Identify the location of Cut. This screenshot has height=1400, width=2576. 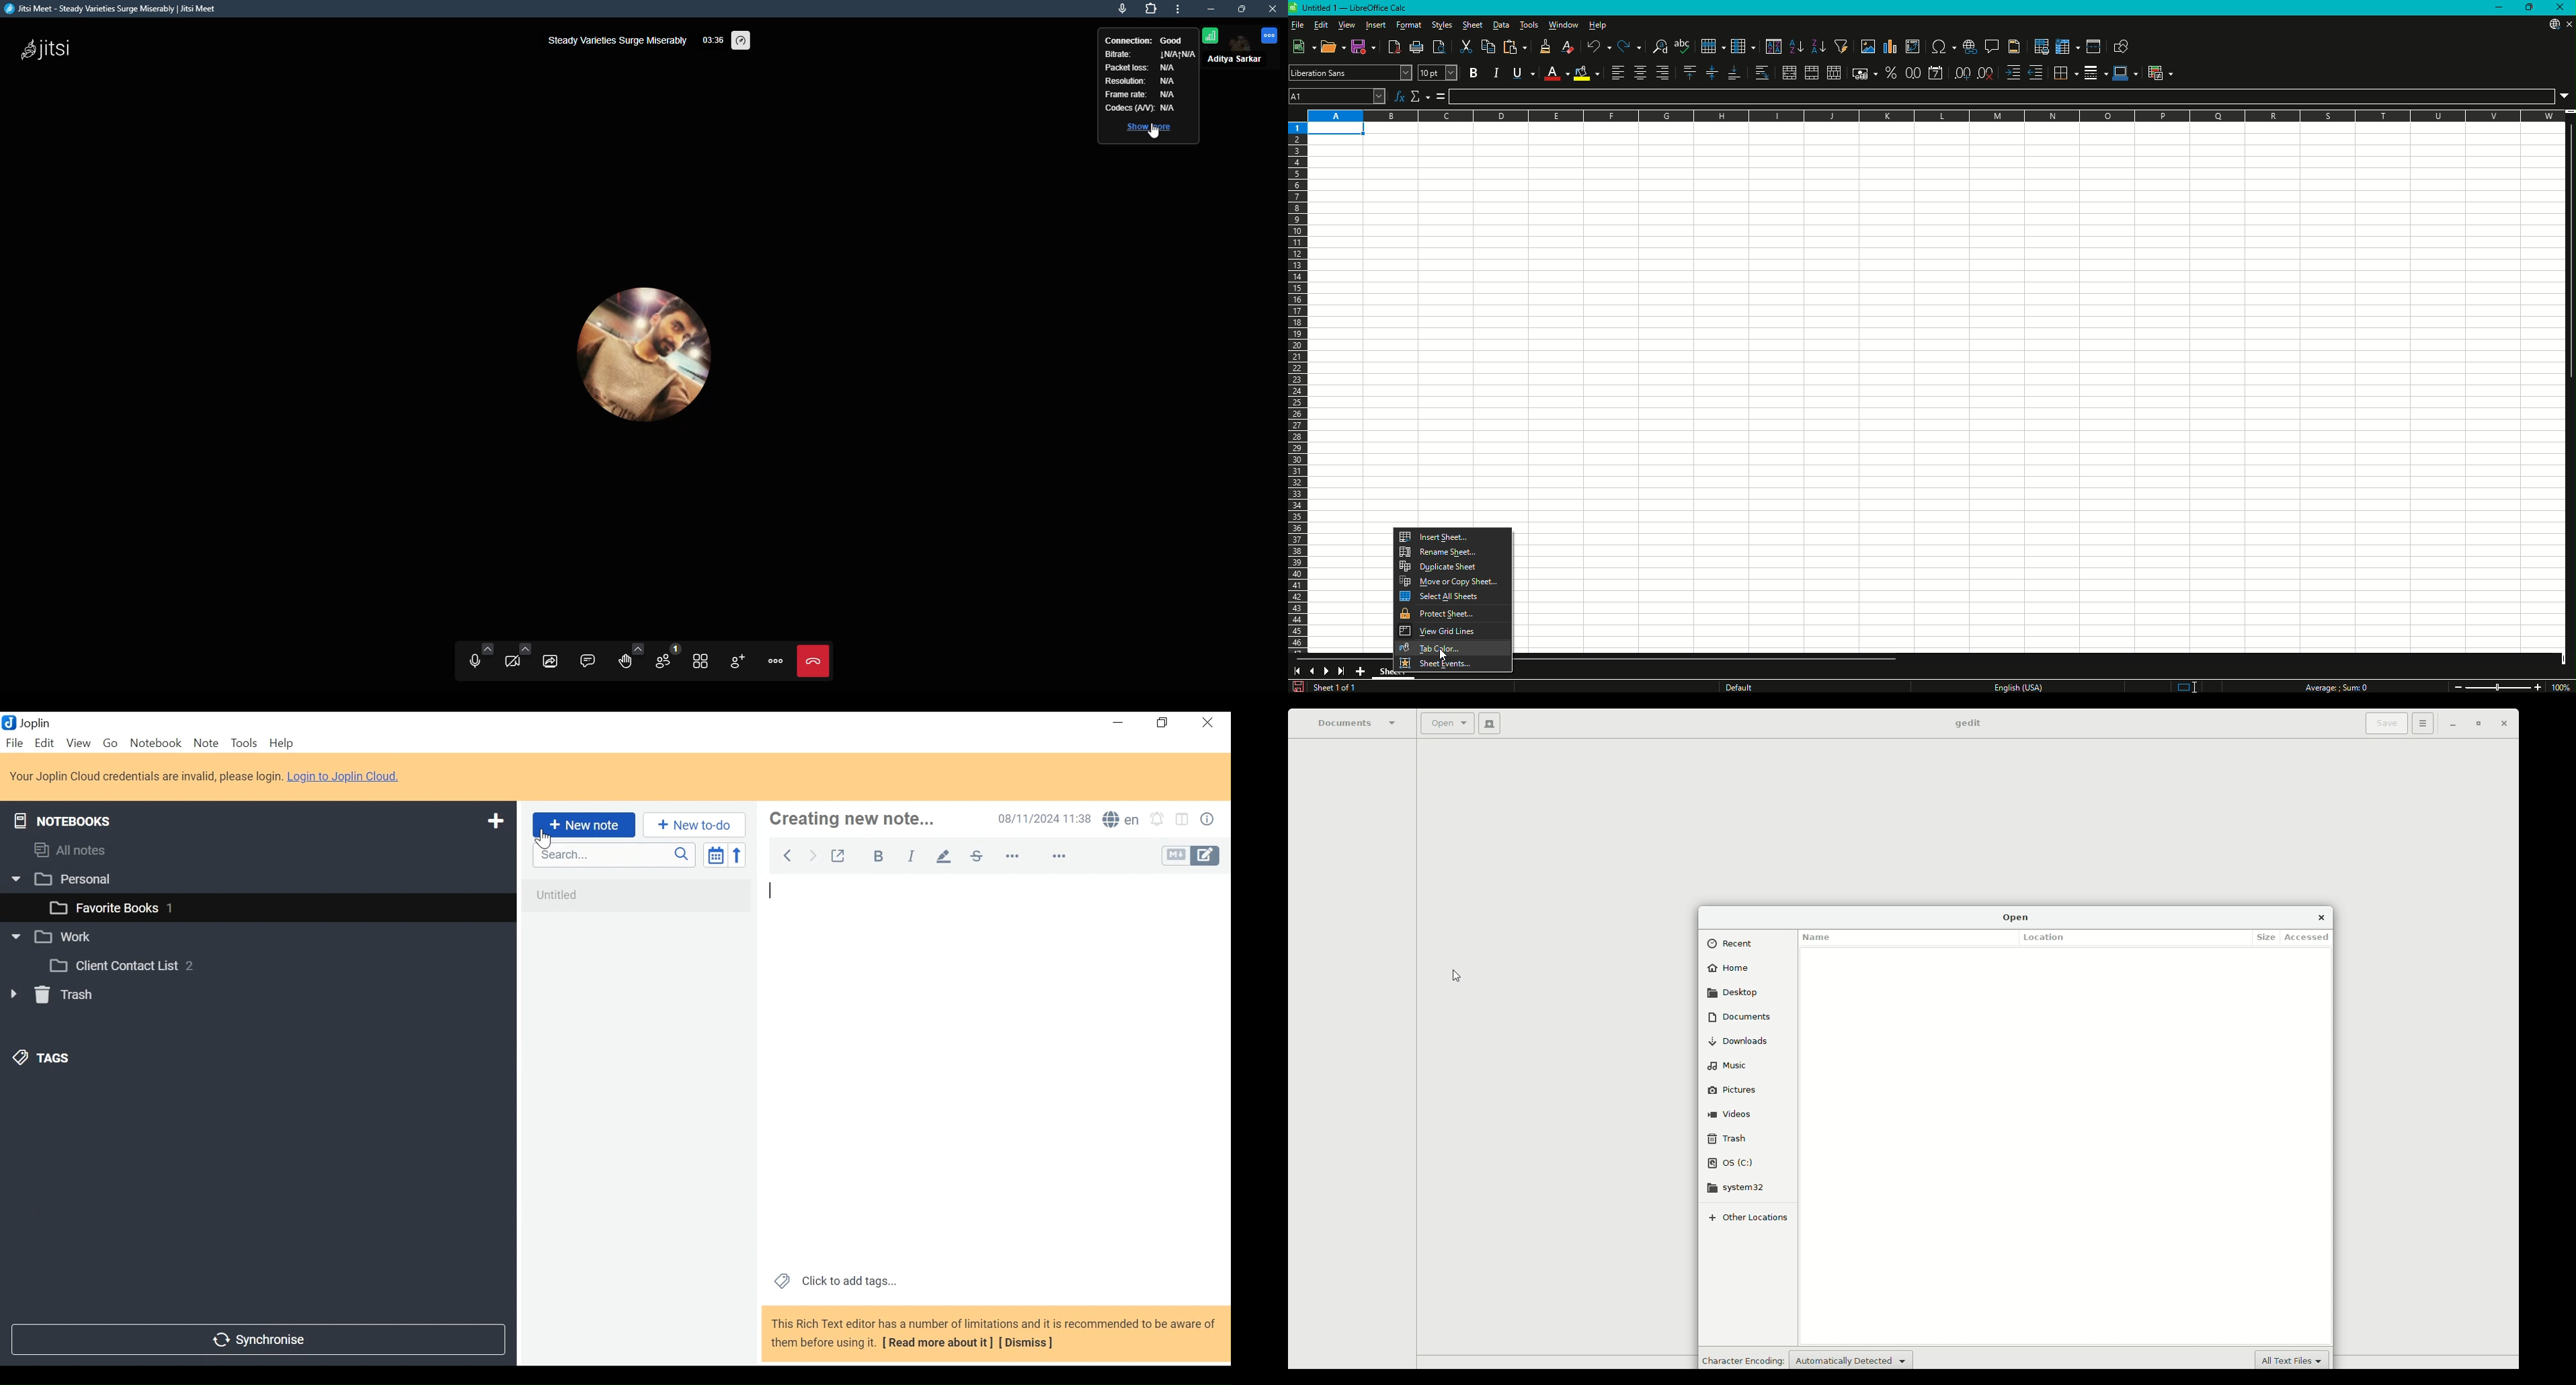
(1466, 46).